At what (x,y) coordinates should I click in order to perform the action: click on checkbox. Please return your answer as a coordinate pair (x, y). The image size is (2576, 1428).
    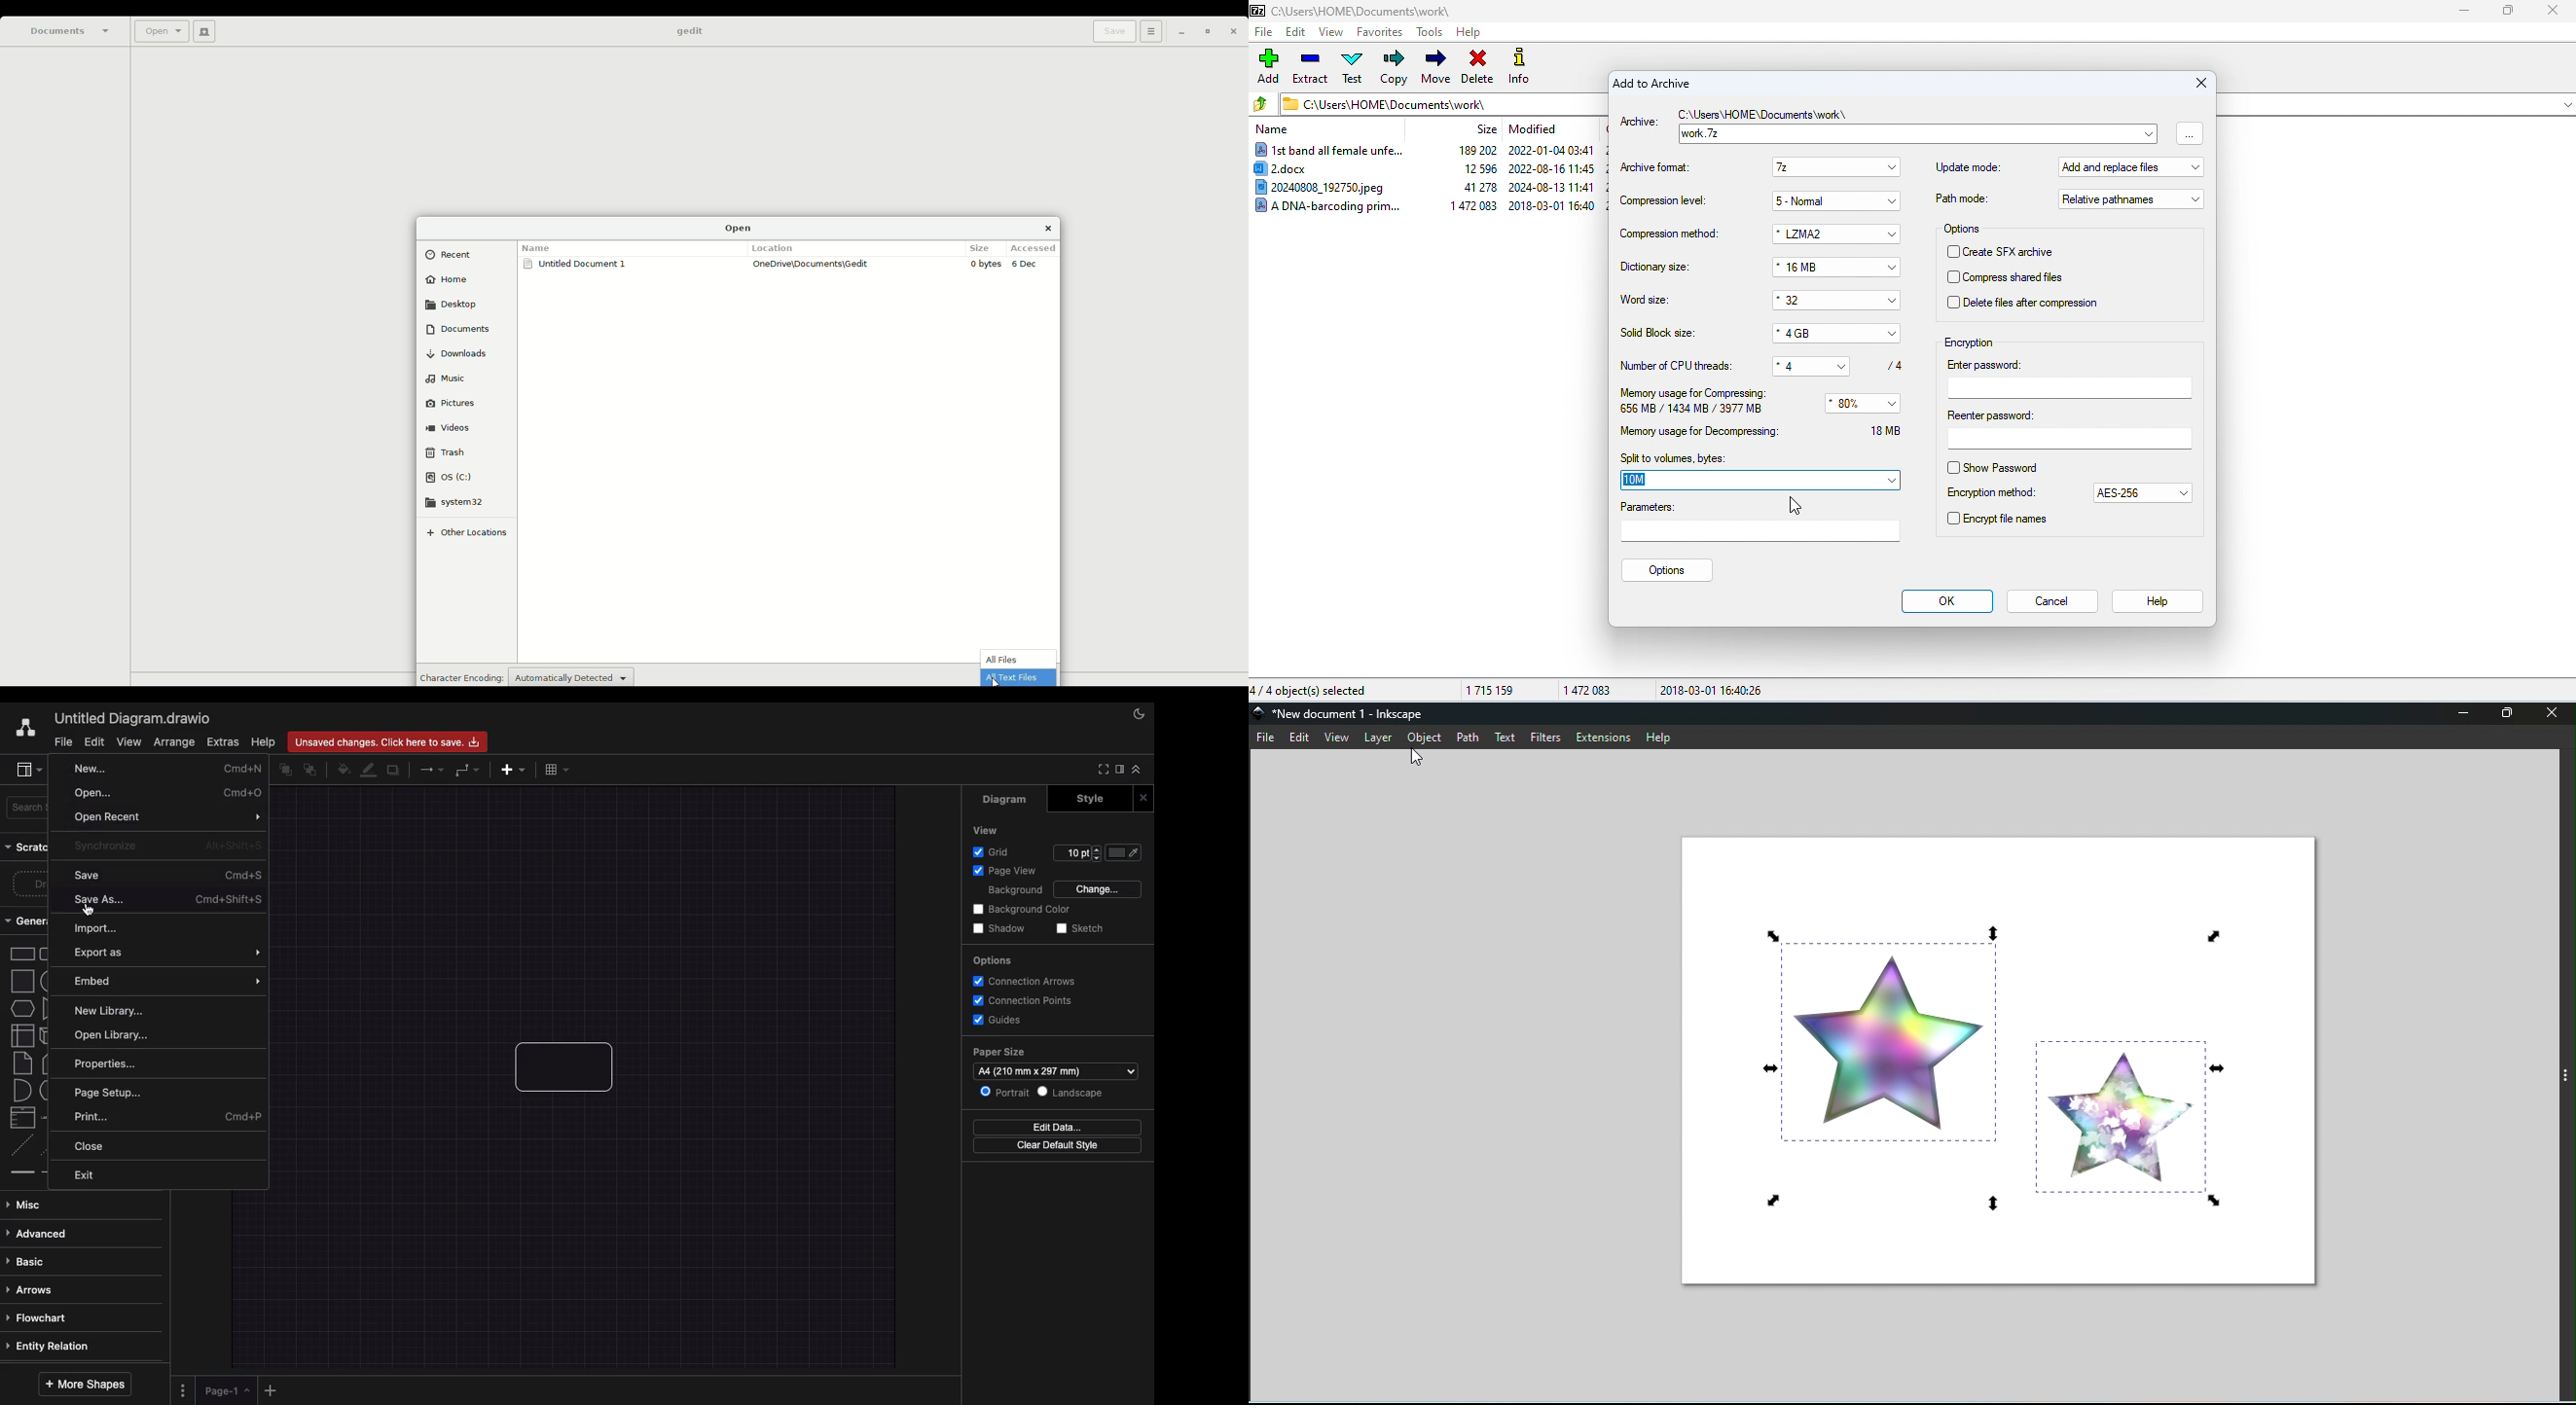
    Looking at the image, I should click on (1952, 252).